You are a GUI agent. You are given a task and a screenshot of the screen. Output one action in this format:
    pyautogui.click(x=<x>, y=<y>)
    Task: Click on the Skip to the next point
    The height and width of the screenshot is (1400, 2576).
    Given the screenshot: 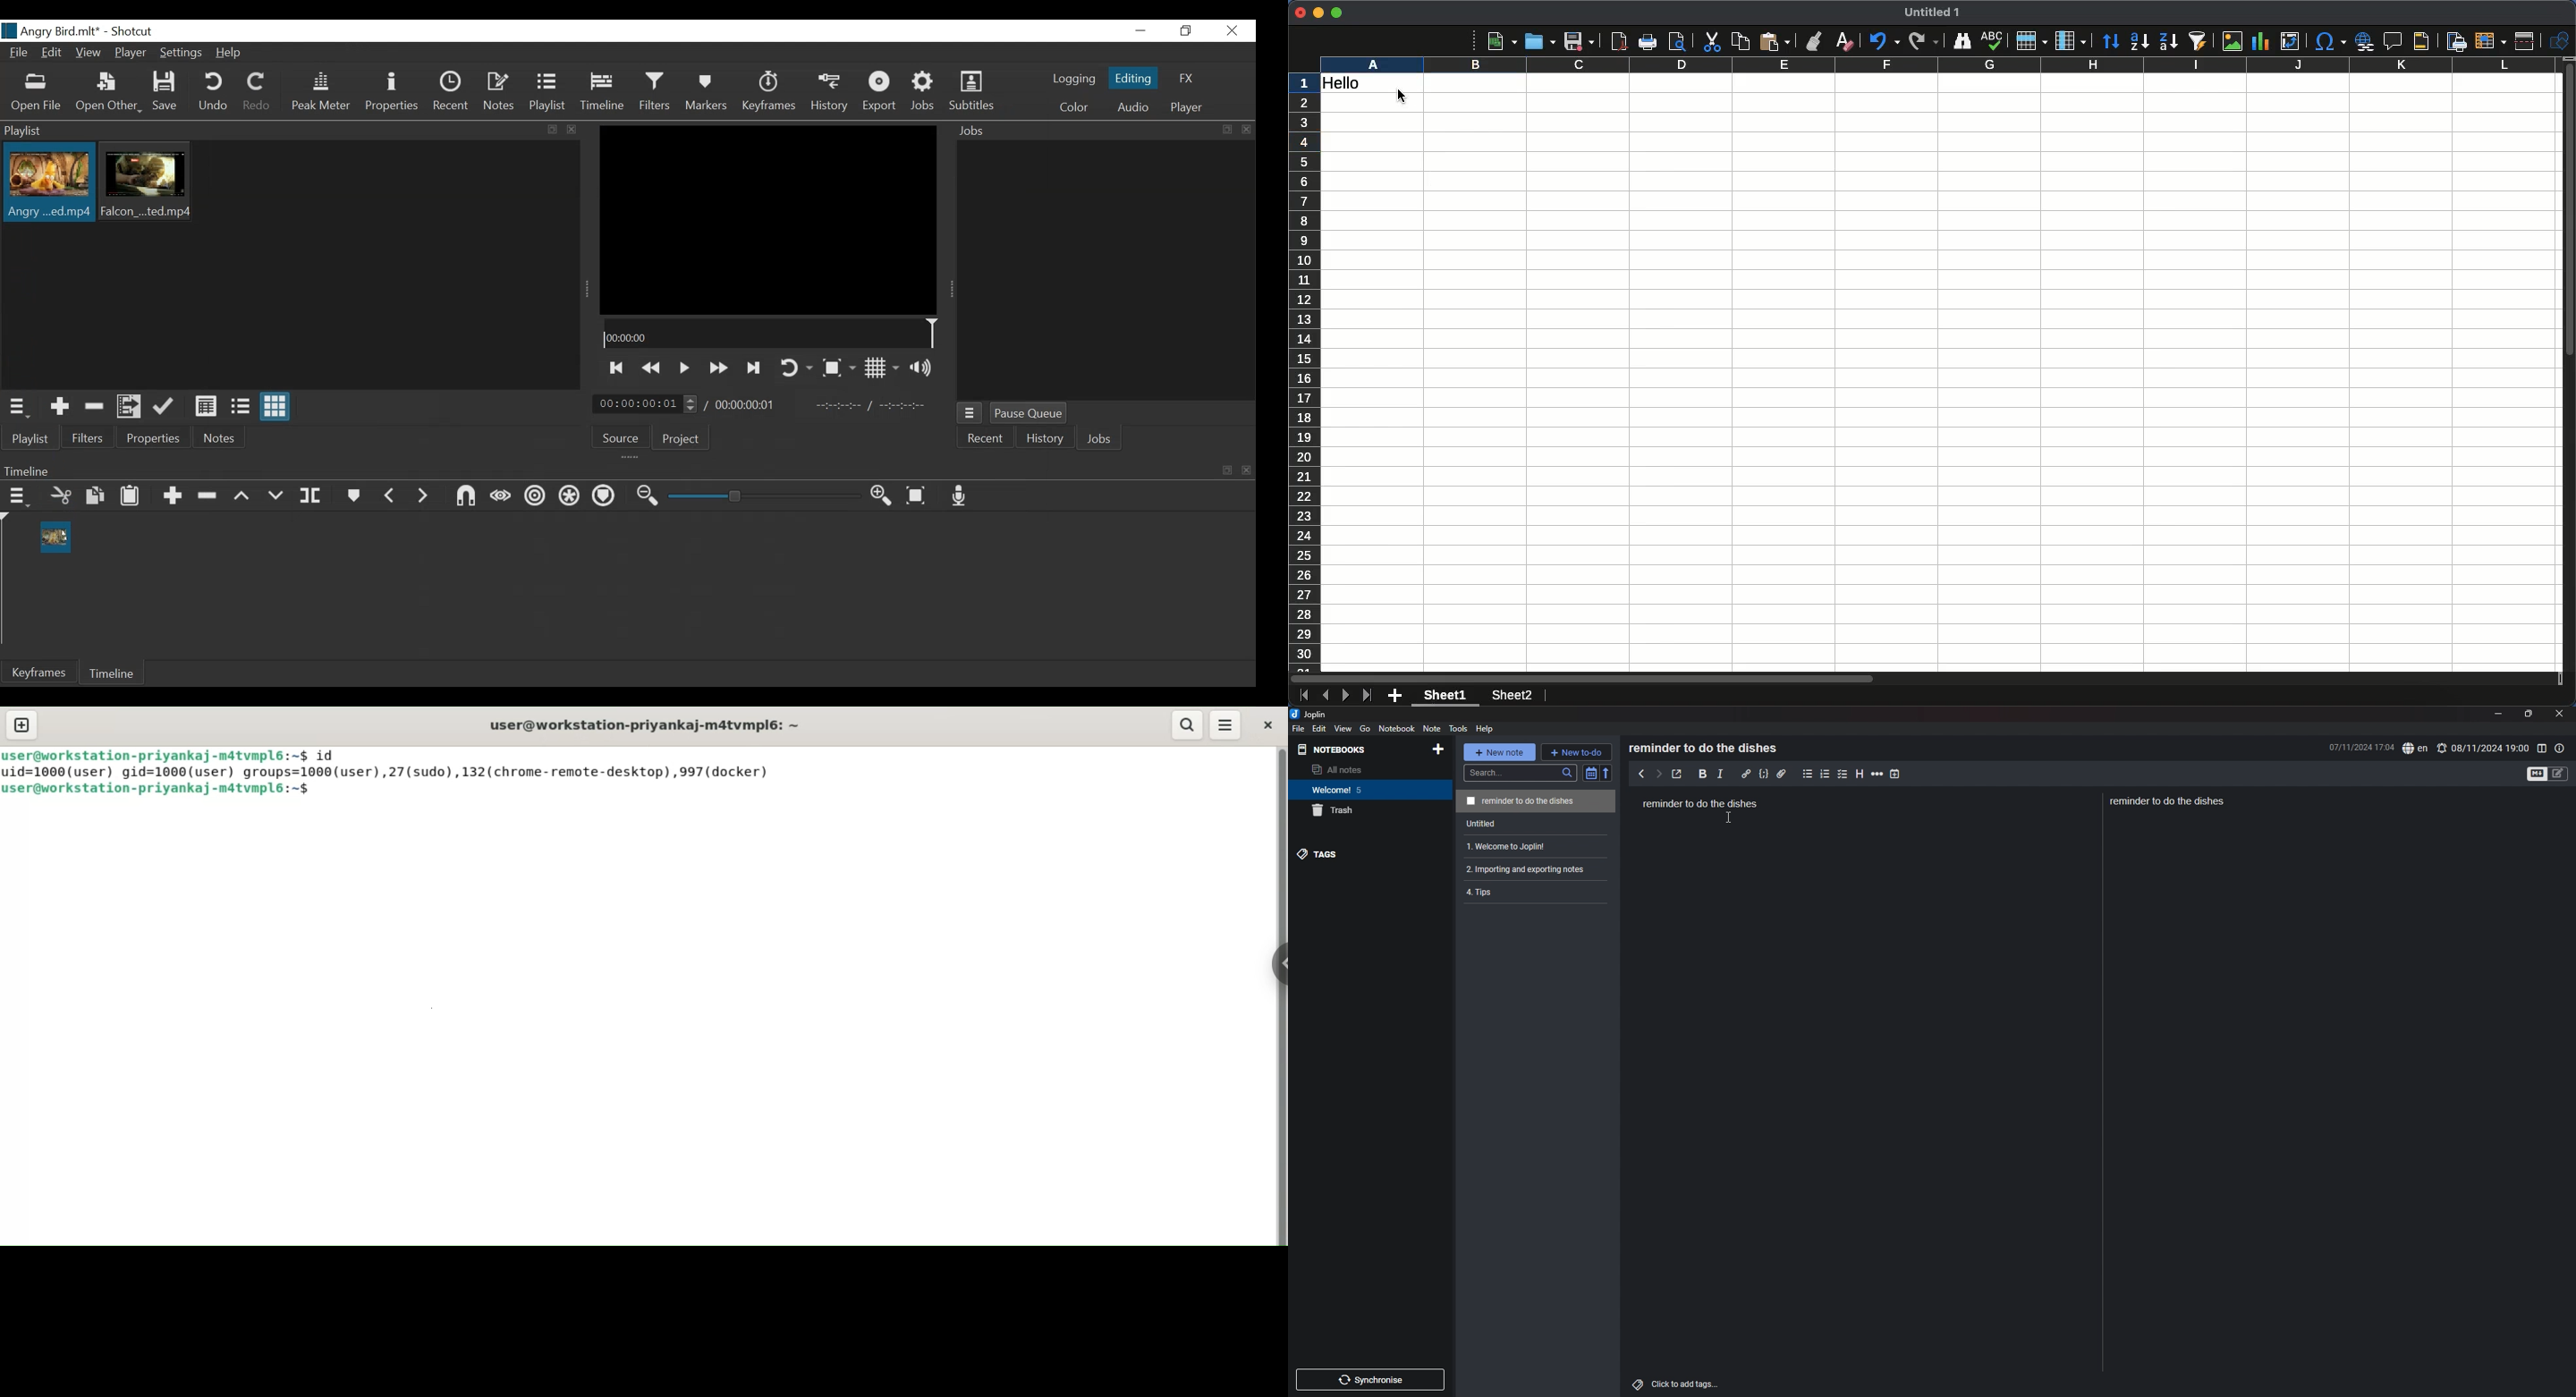 What is the action you would take?
    pyautogui.click(x=617, y=368)
    